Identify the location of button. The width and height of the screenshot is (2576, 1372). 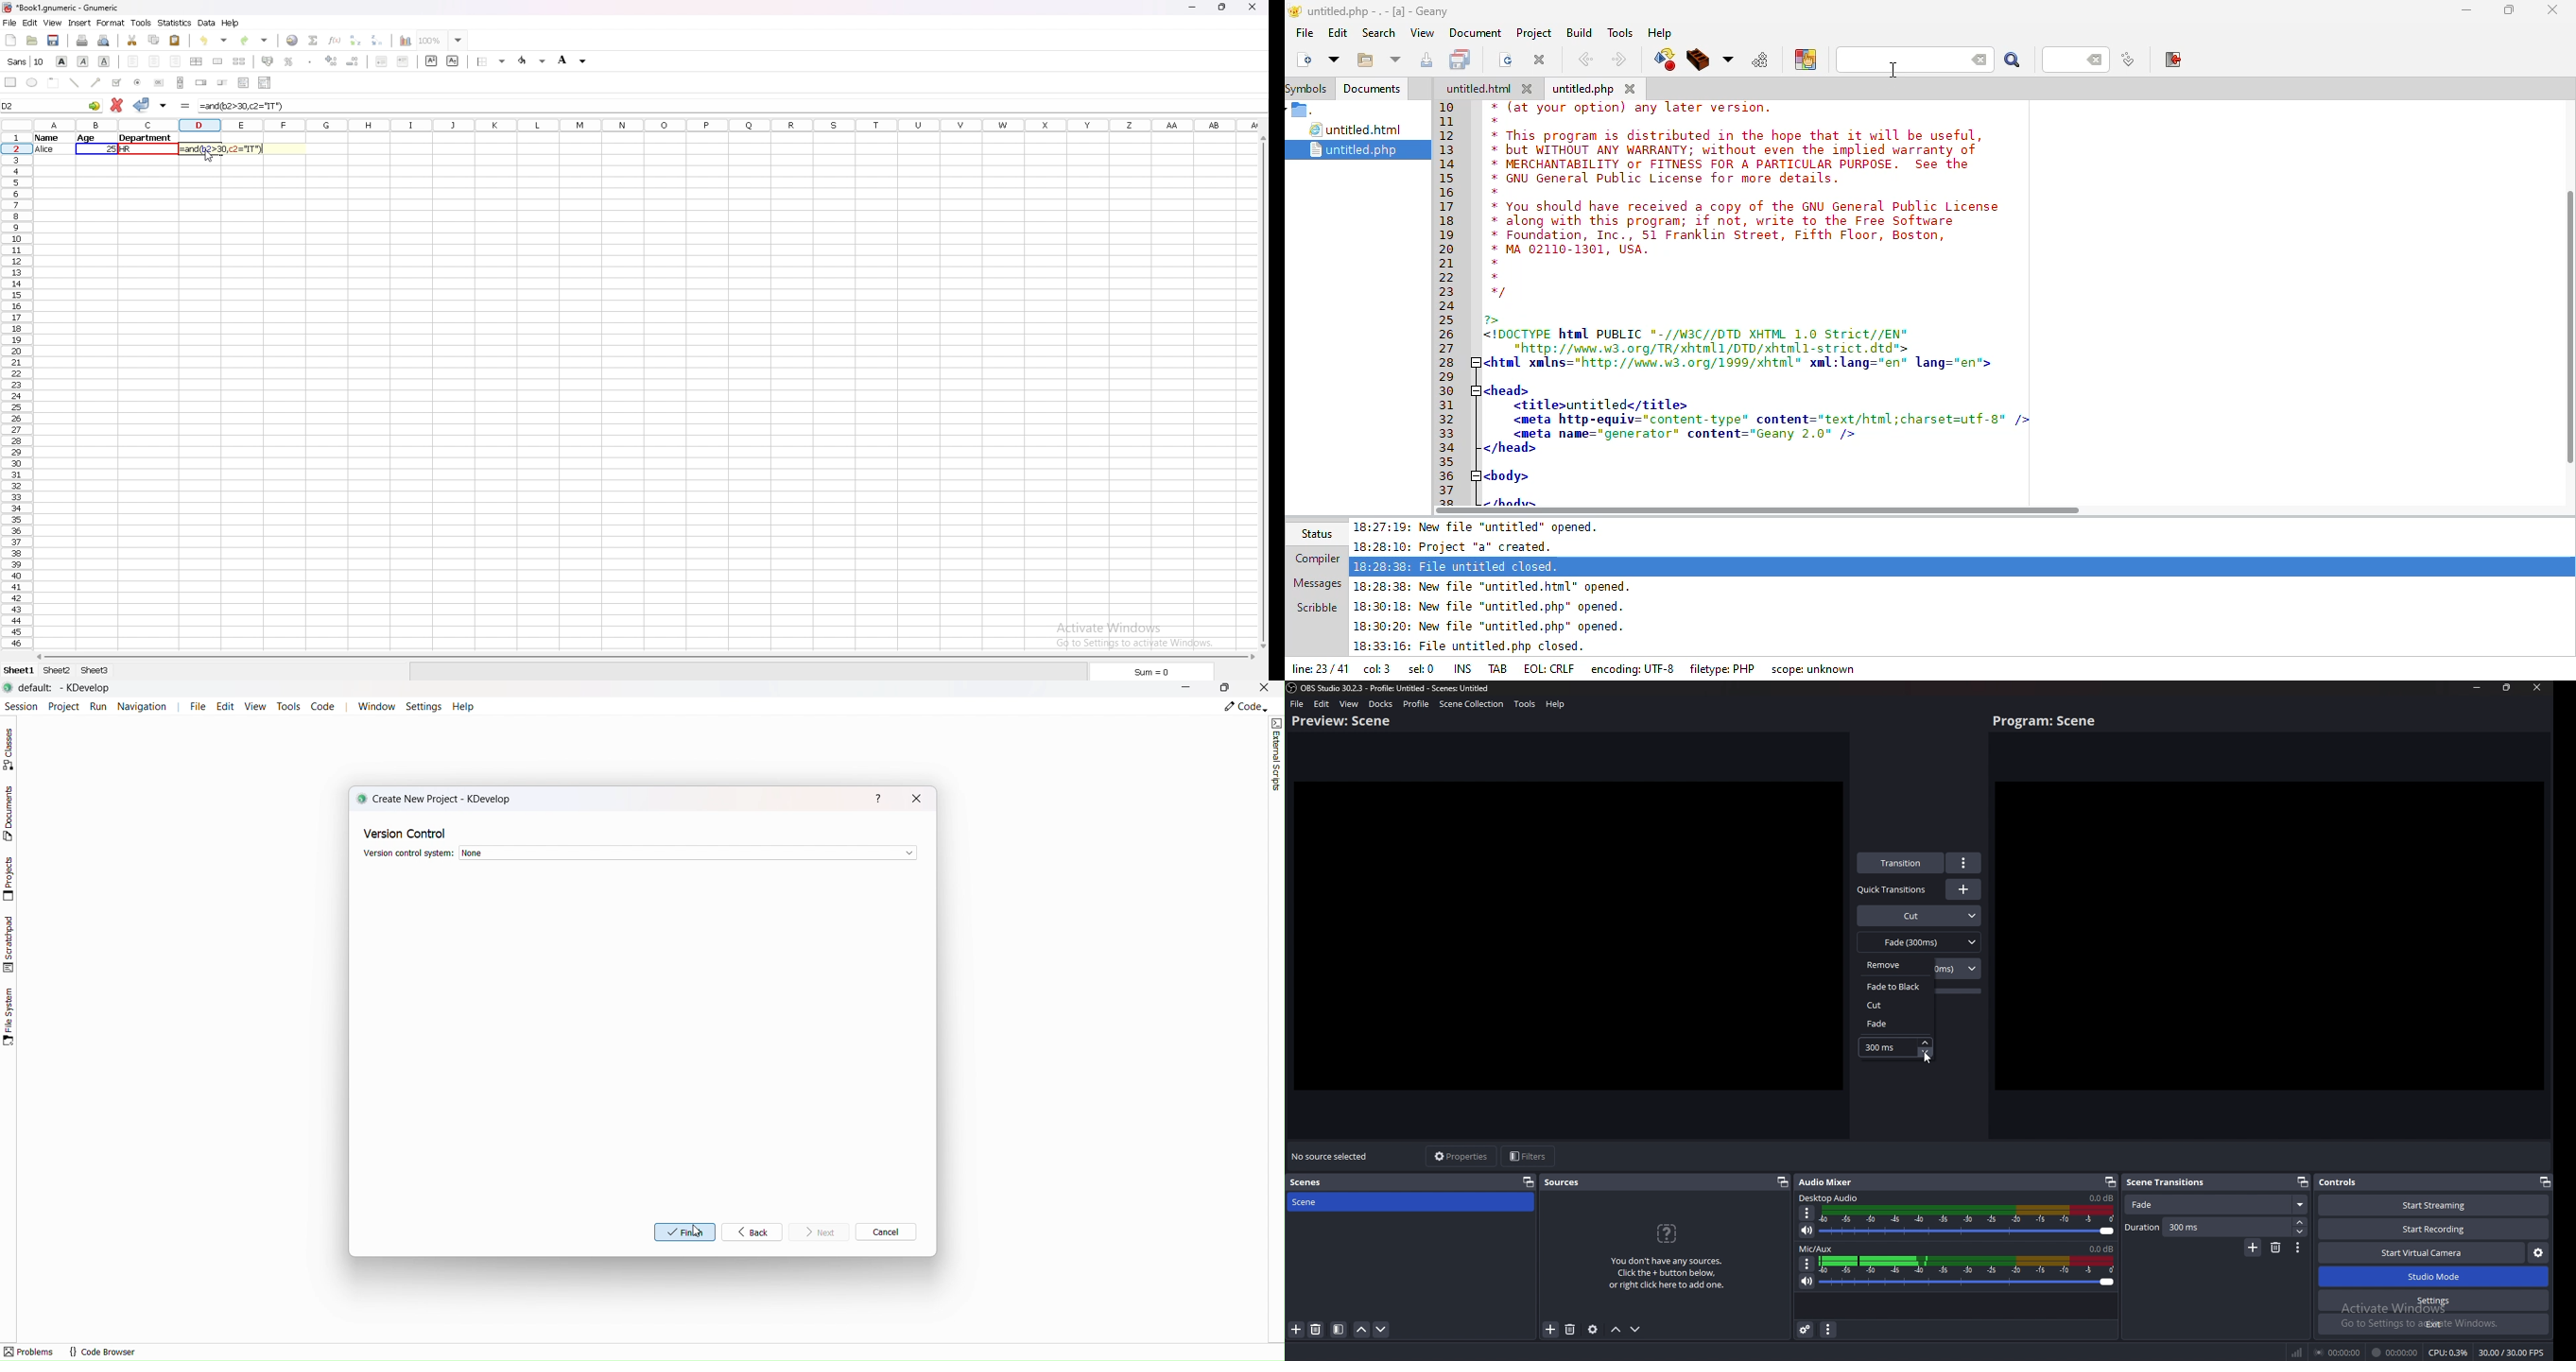
(158, 83).